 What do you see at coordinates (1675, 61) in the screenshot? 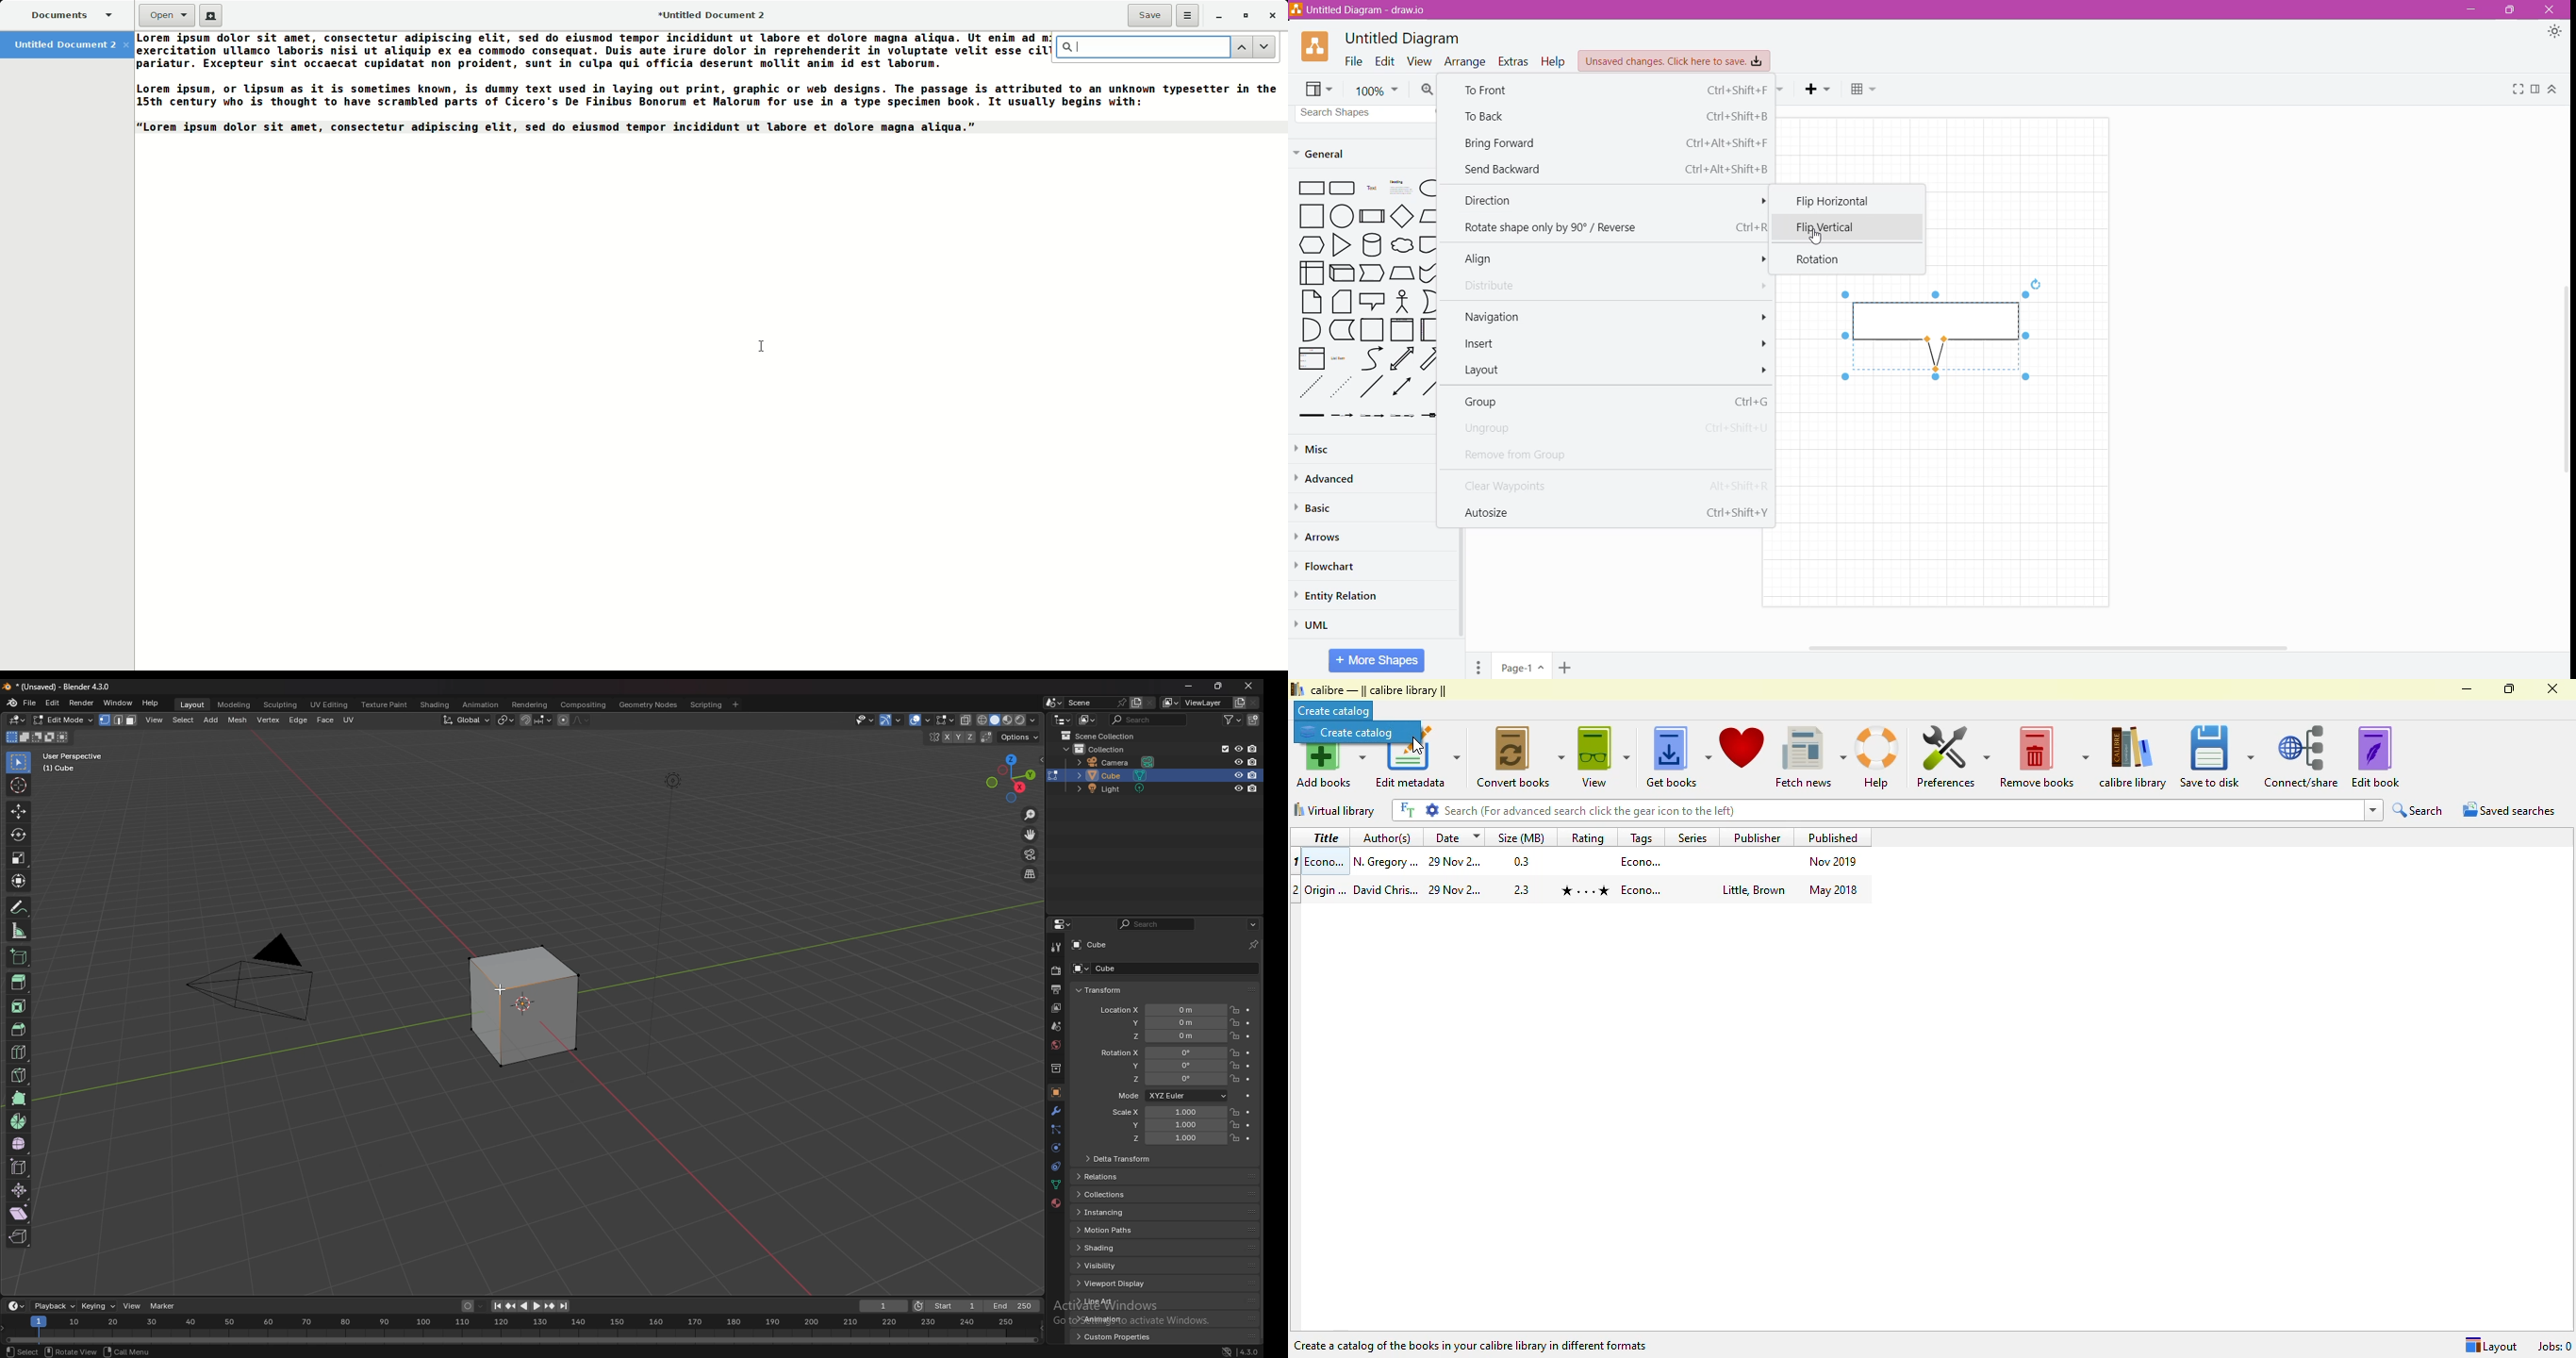
I see `Unsaved Changes. Click here to save` at bounding box center [1675, 61].